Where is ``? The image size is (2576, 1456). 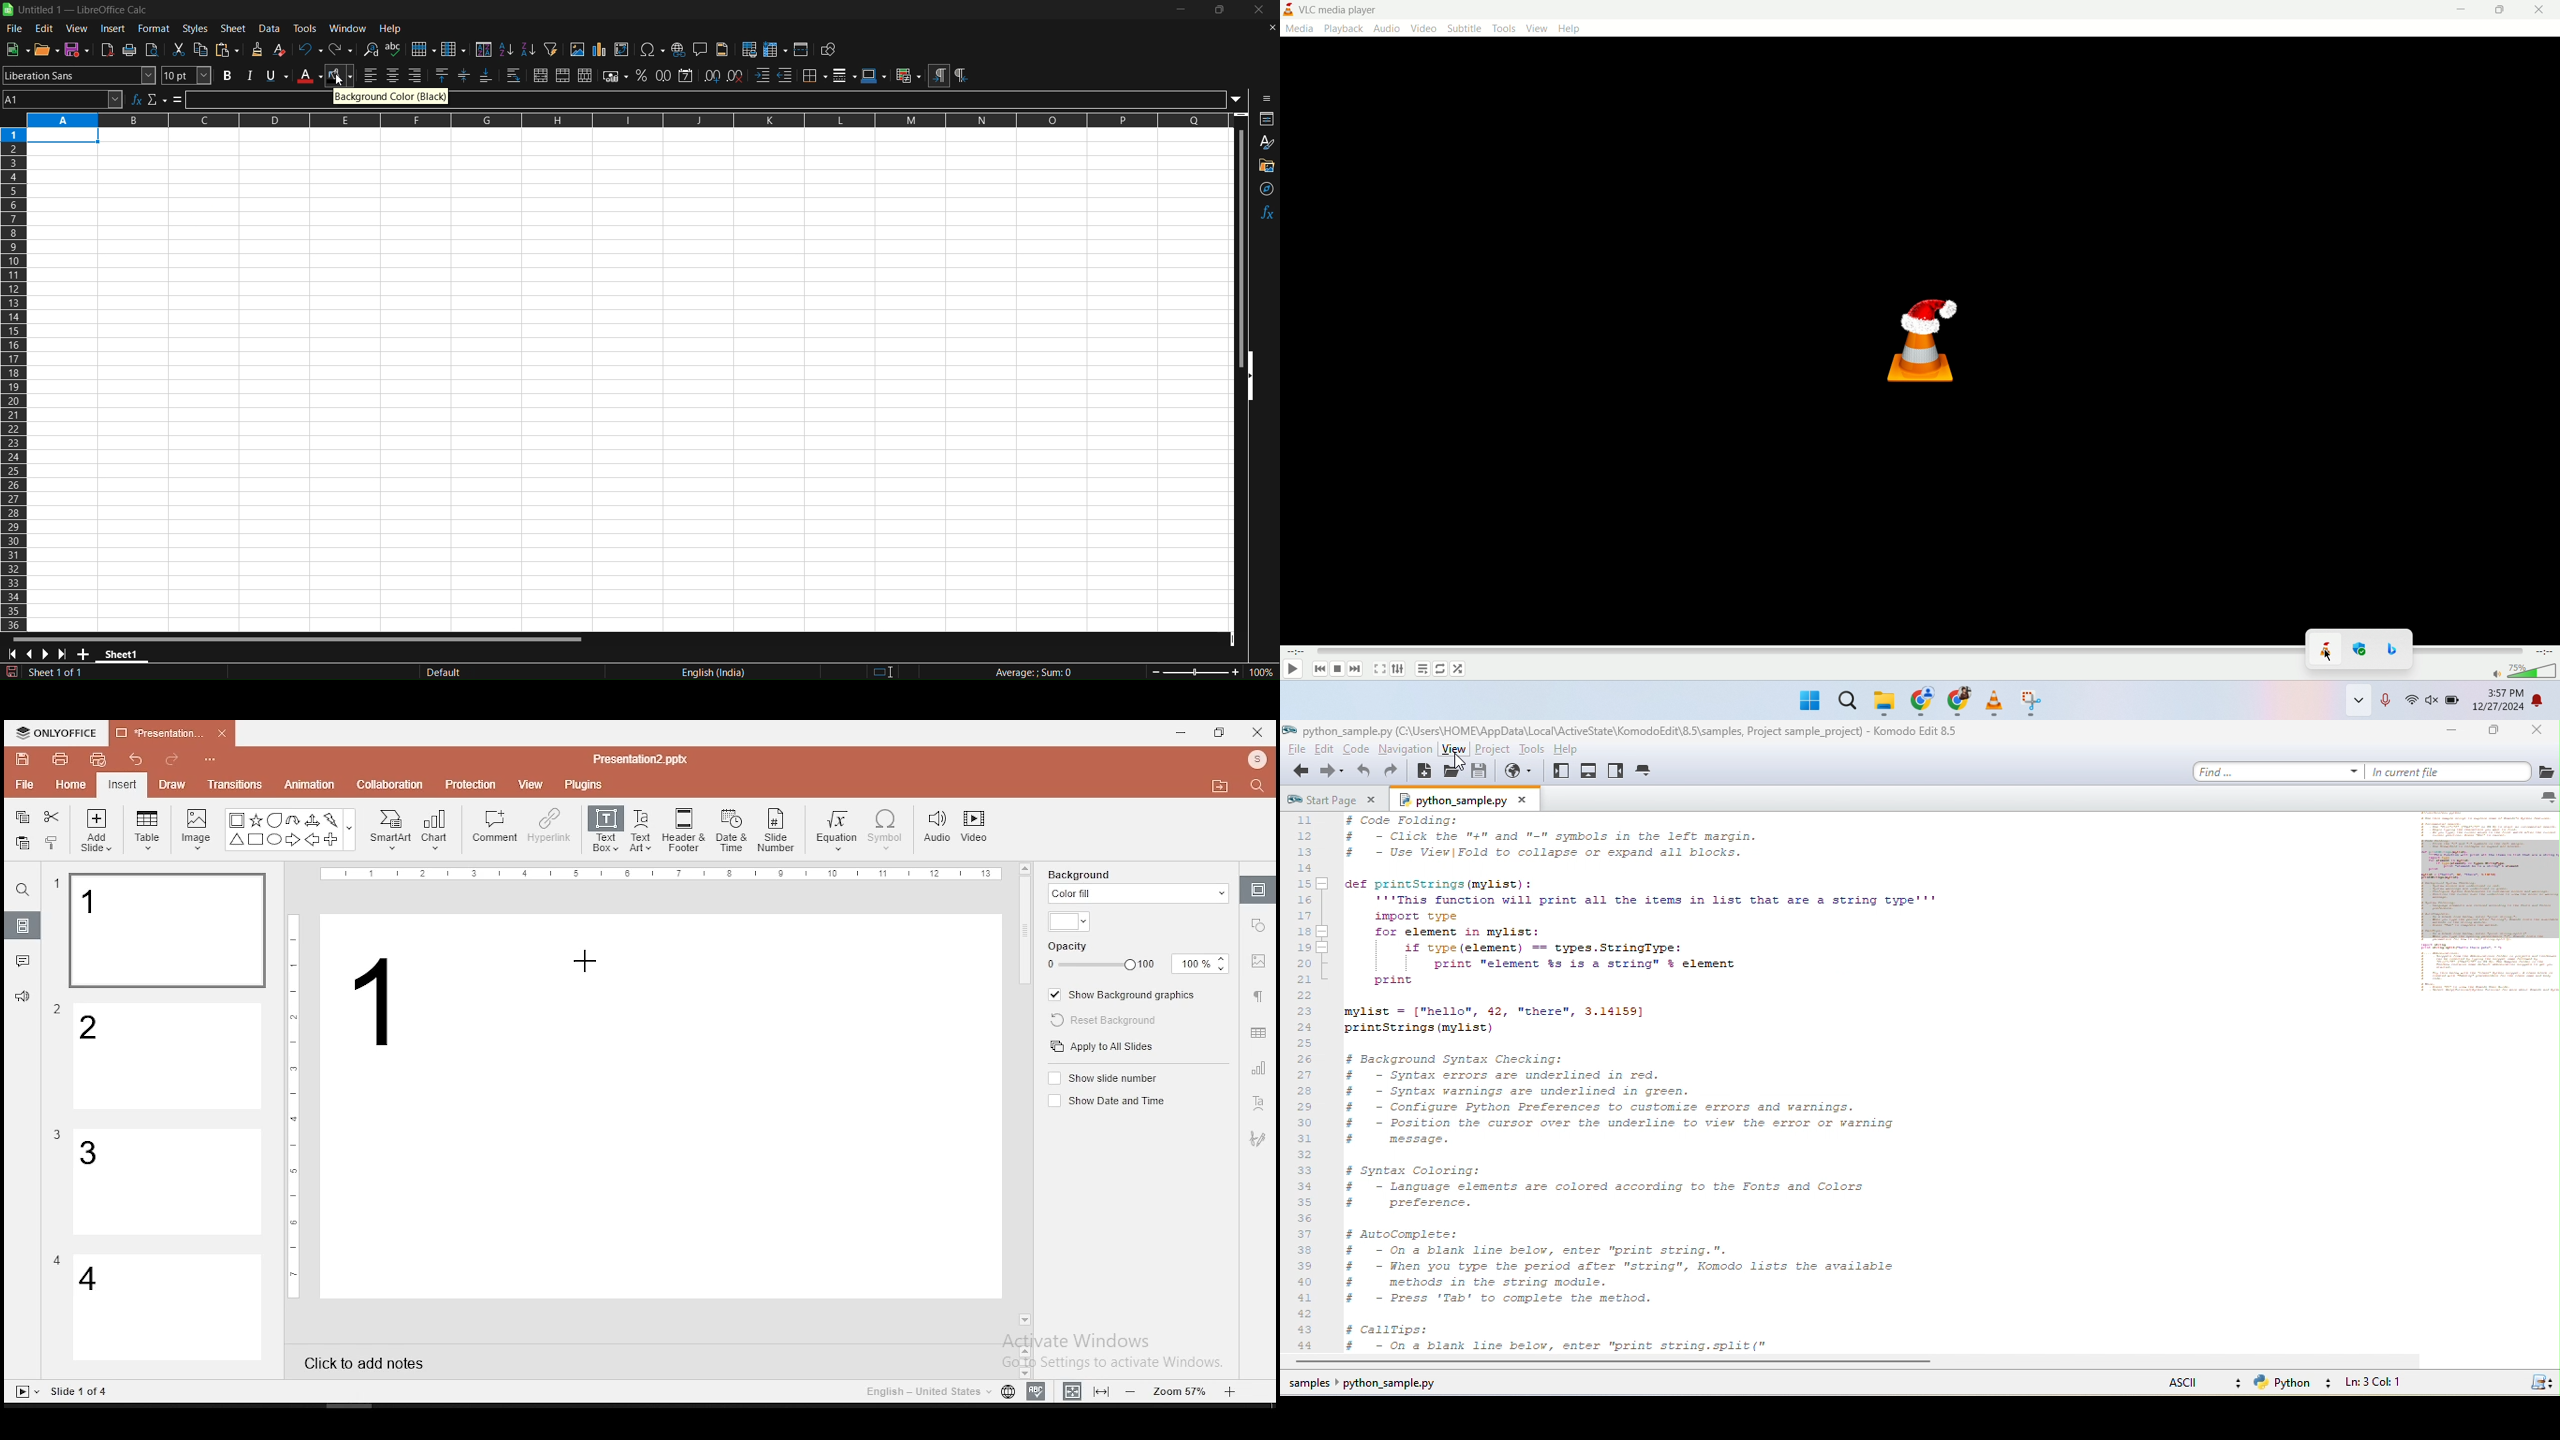
 is located at coordinates (81, 1392).